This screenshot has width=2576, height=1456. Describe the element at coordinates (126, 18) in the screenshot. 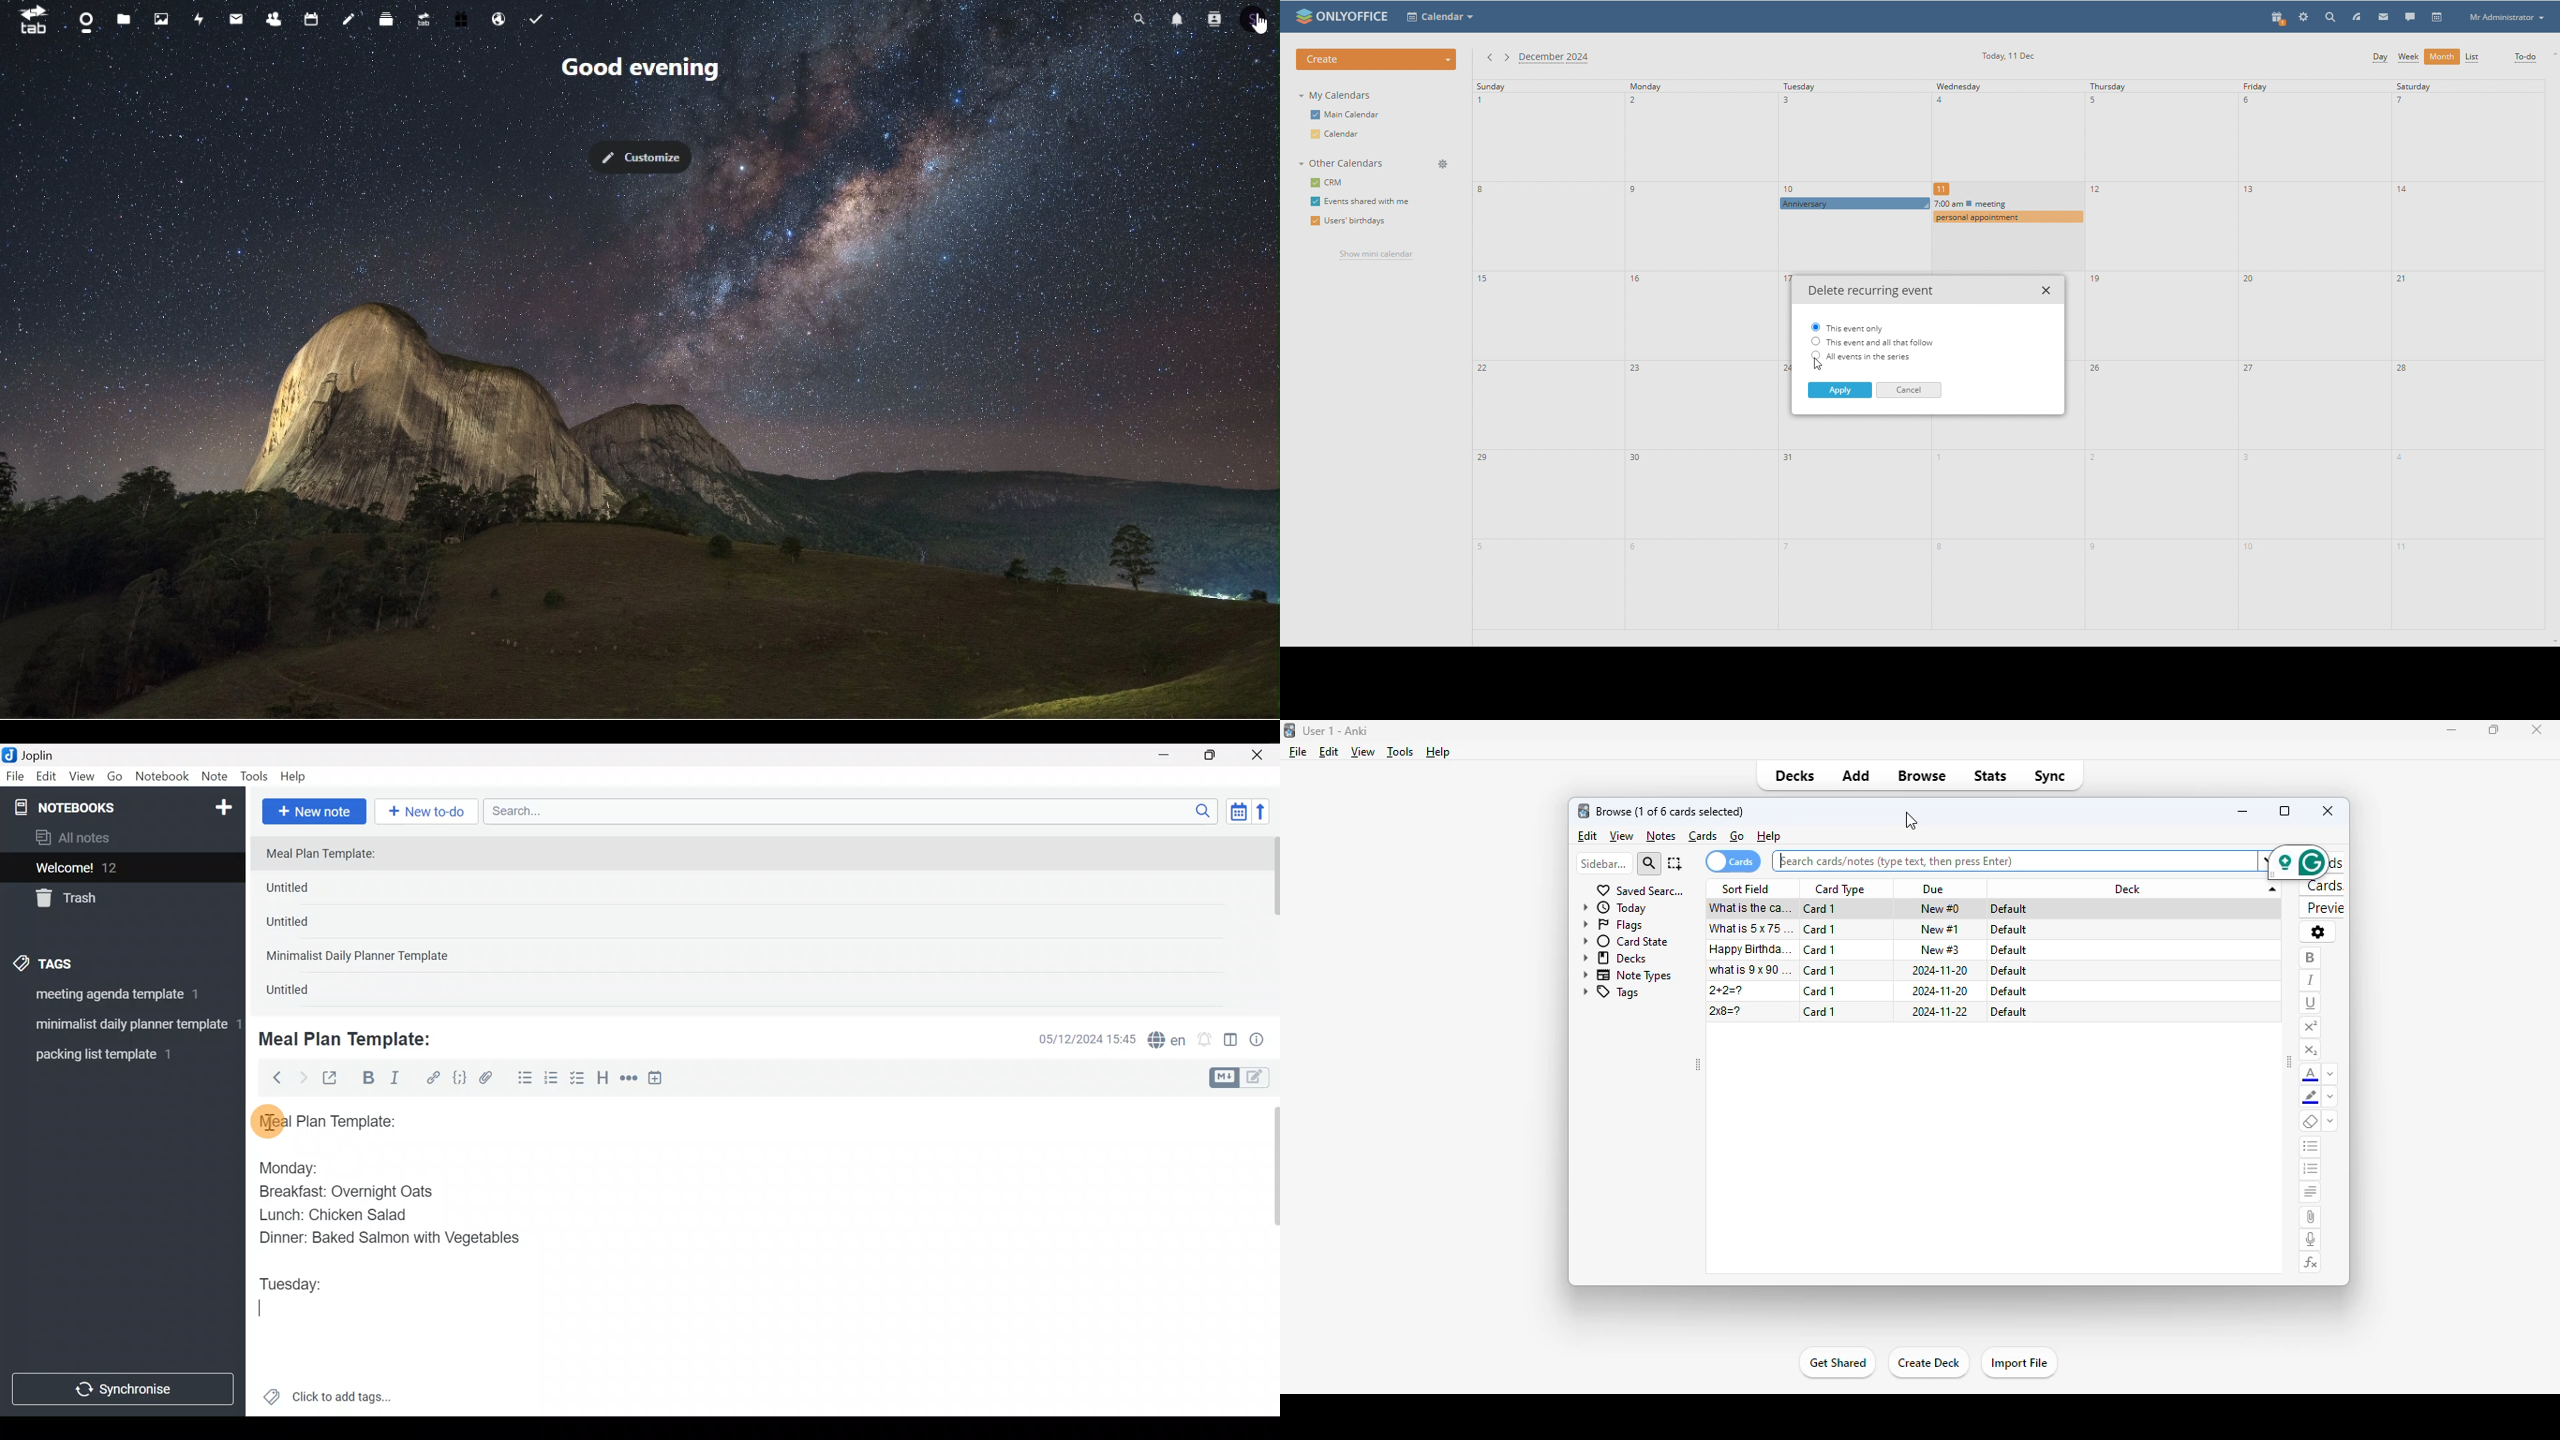

I see `files` at that location.